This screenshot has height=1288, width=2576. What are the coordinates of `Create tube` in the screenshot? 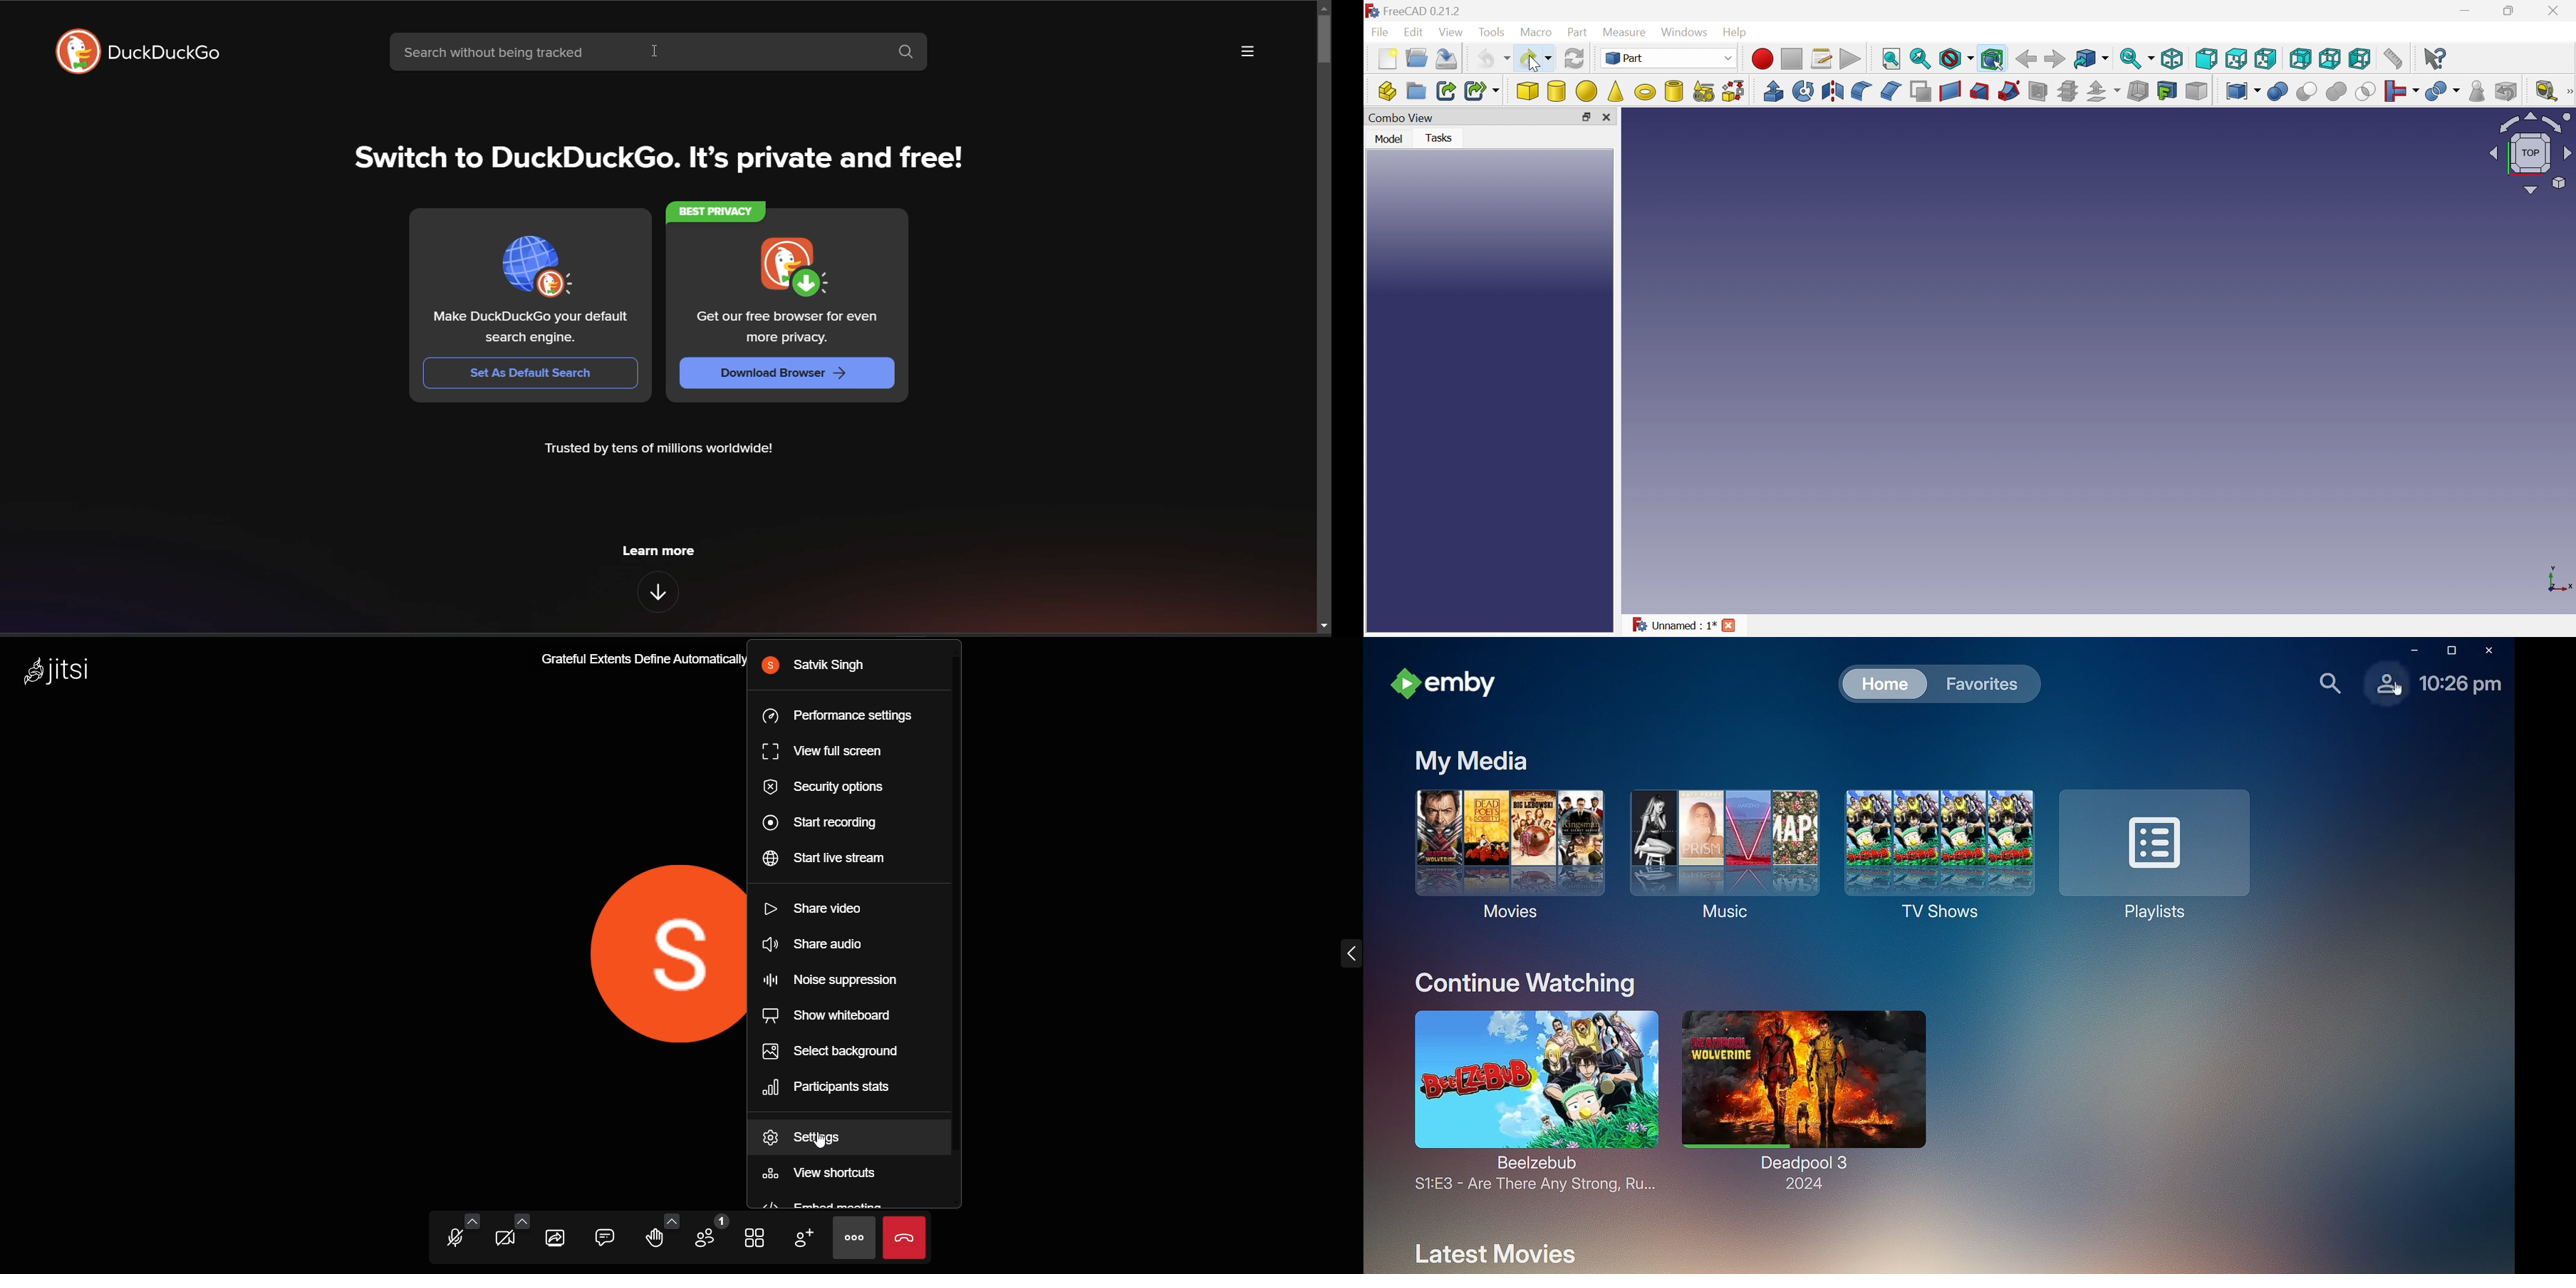 It's located at (1675, 92).